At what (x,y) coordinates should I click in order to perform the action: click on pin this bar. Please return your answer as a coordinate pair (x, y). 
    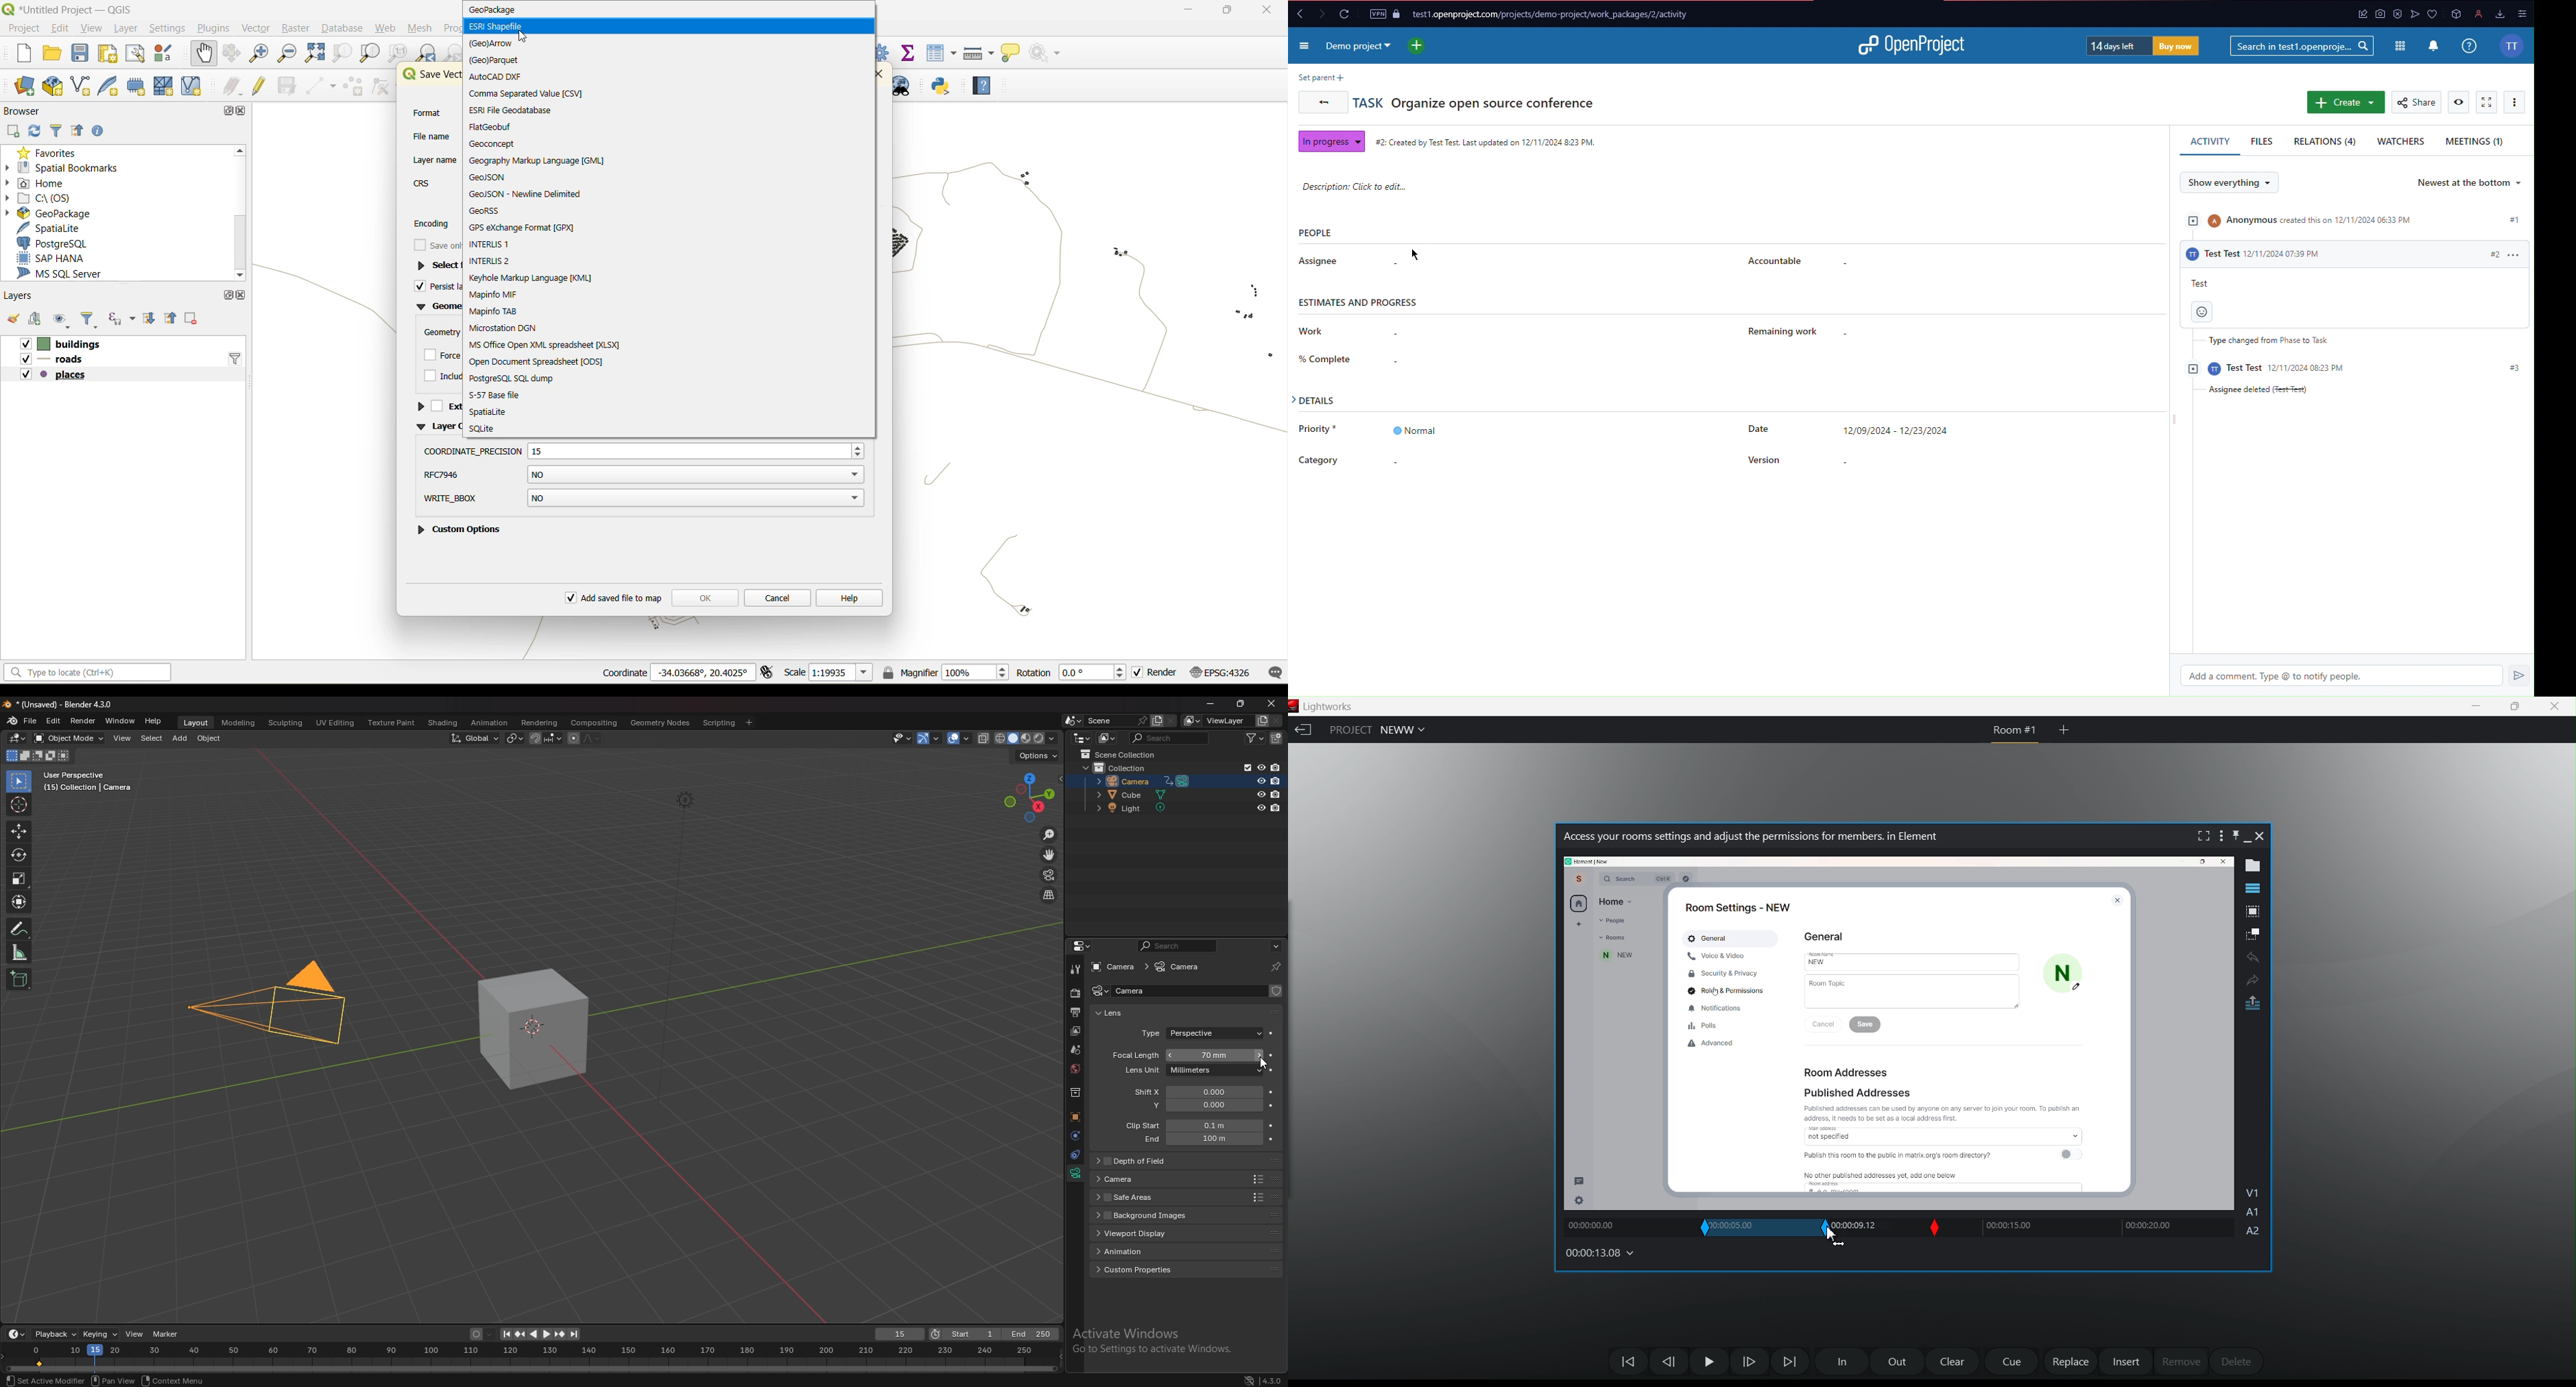
    Looking at the image, I should click on (2235, 833).